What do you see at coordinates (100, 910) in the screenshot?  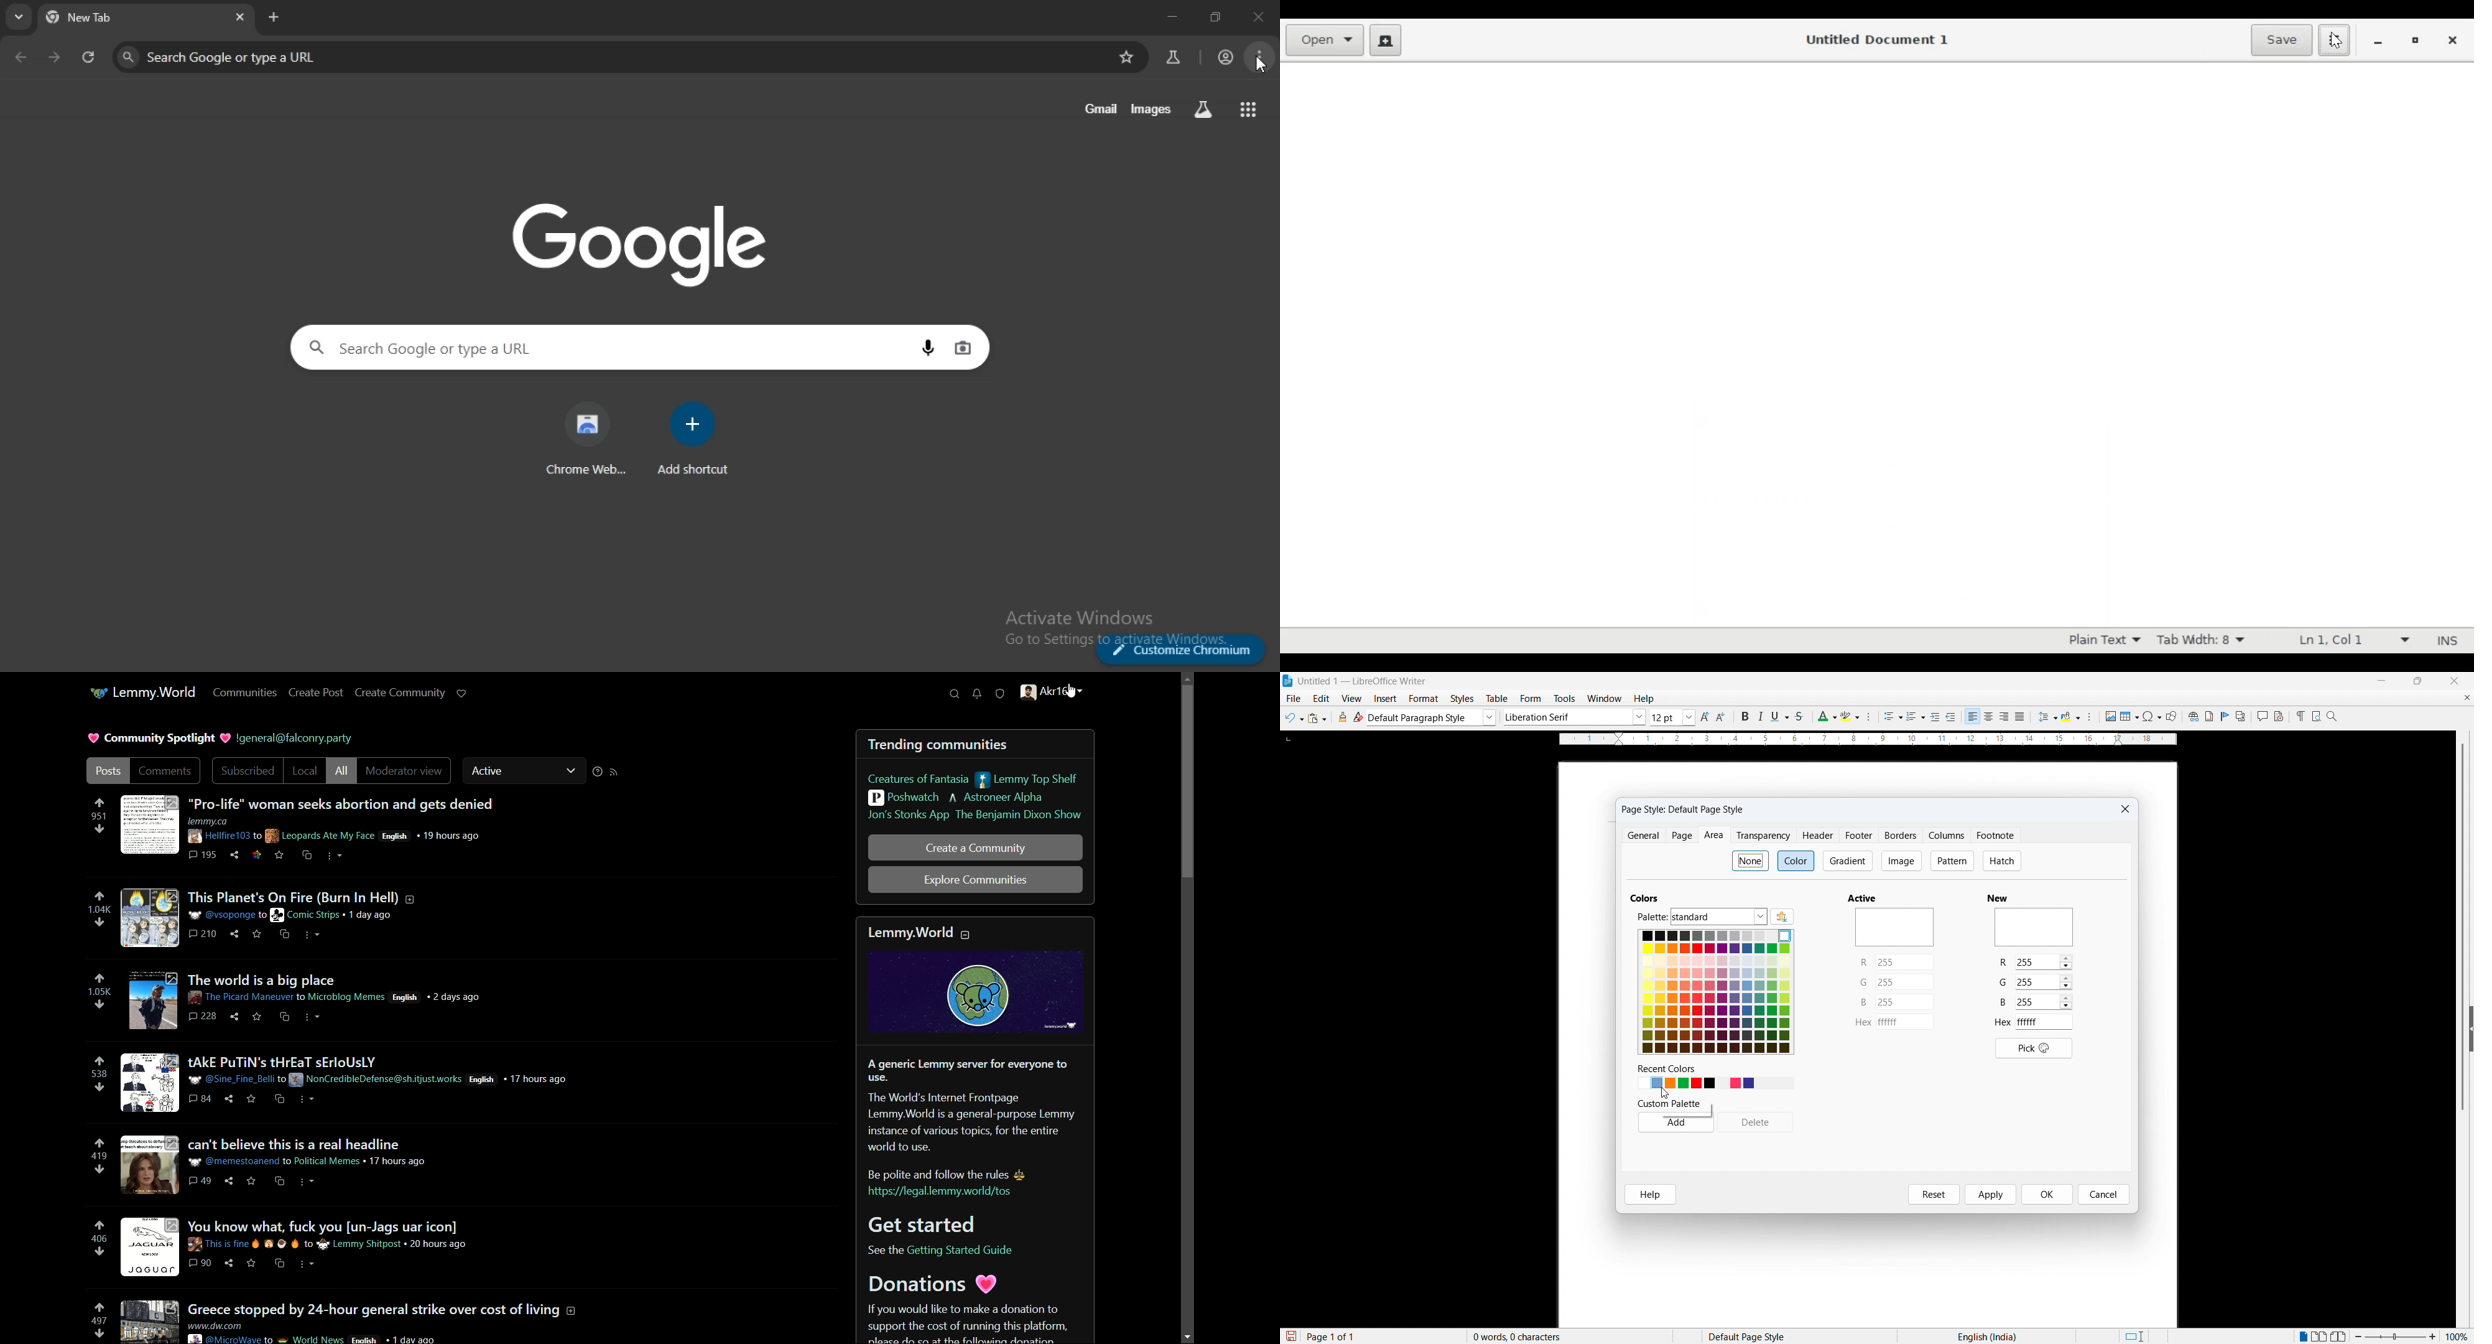 I see `number of votes` at bounding box center [100, 910].